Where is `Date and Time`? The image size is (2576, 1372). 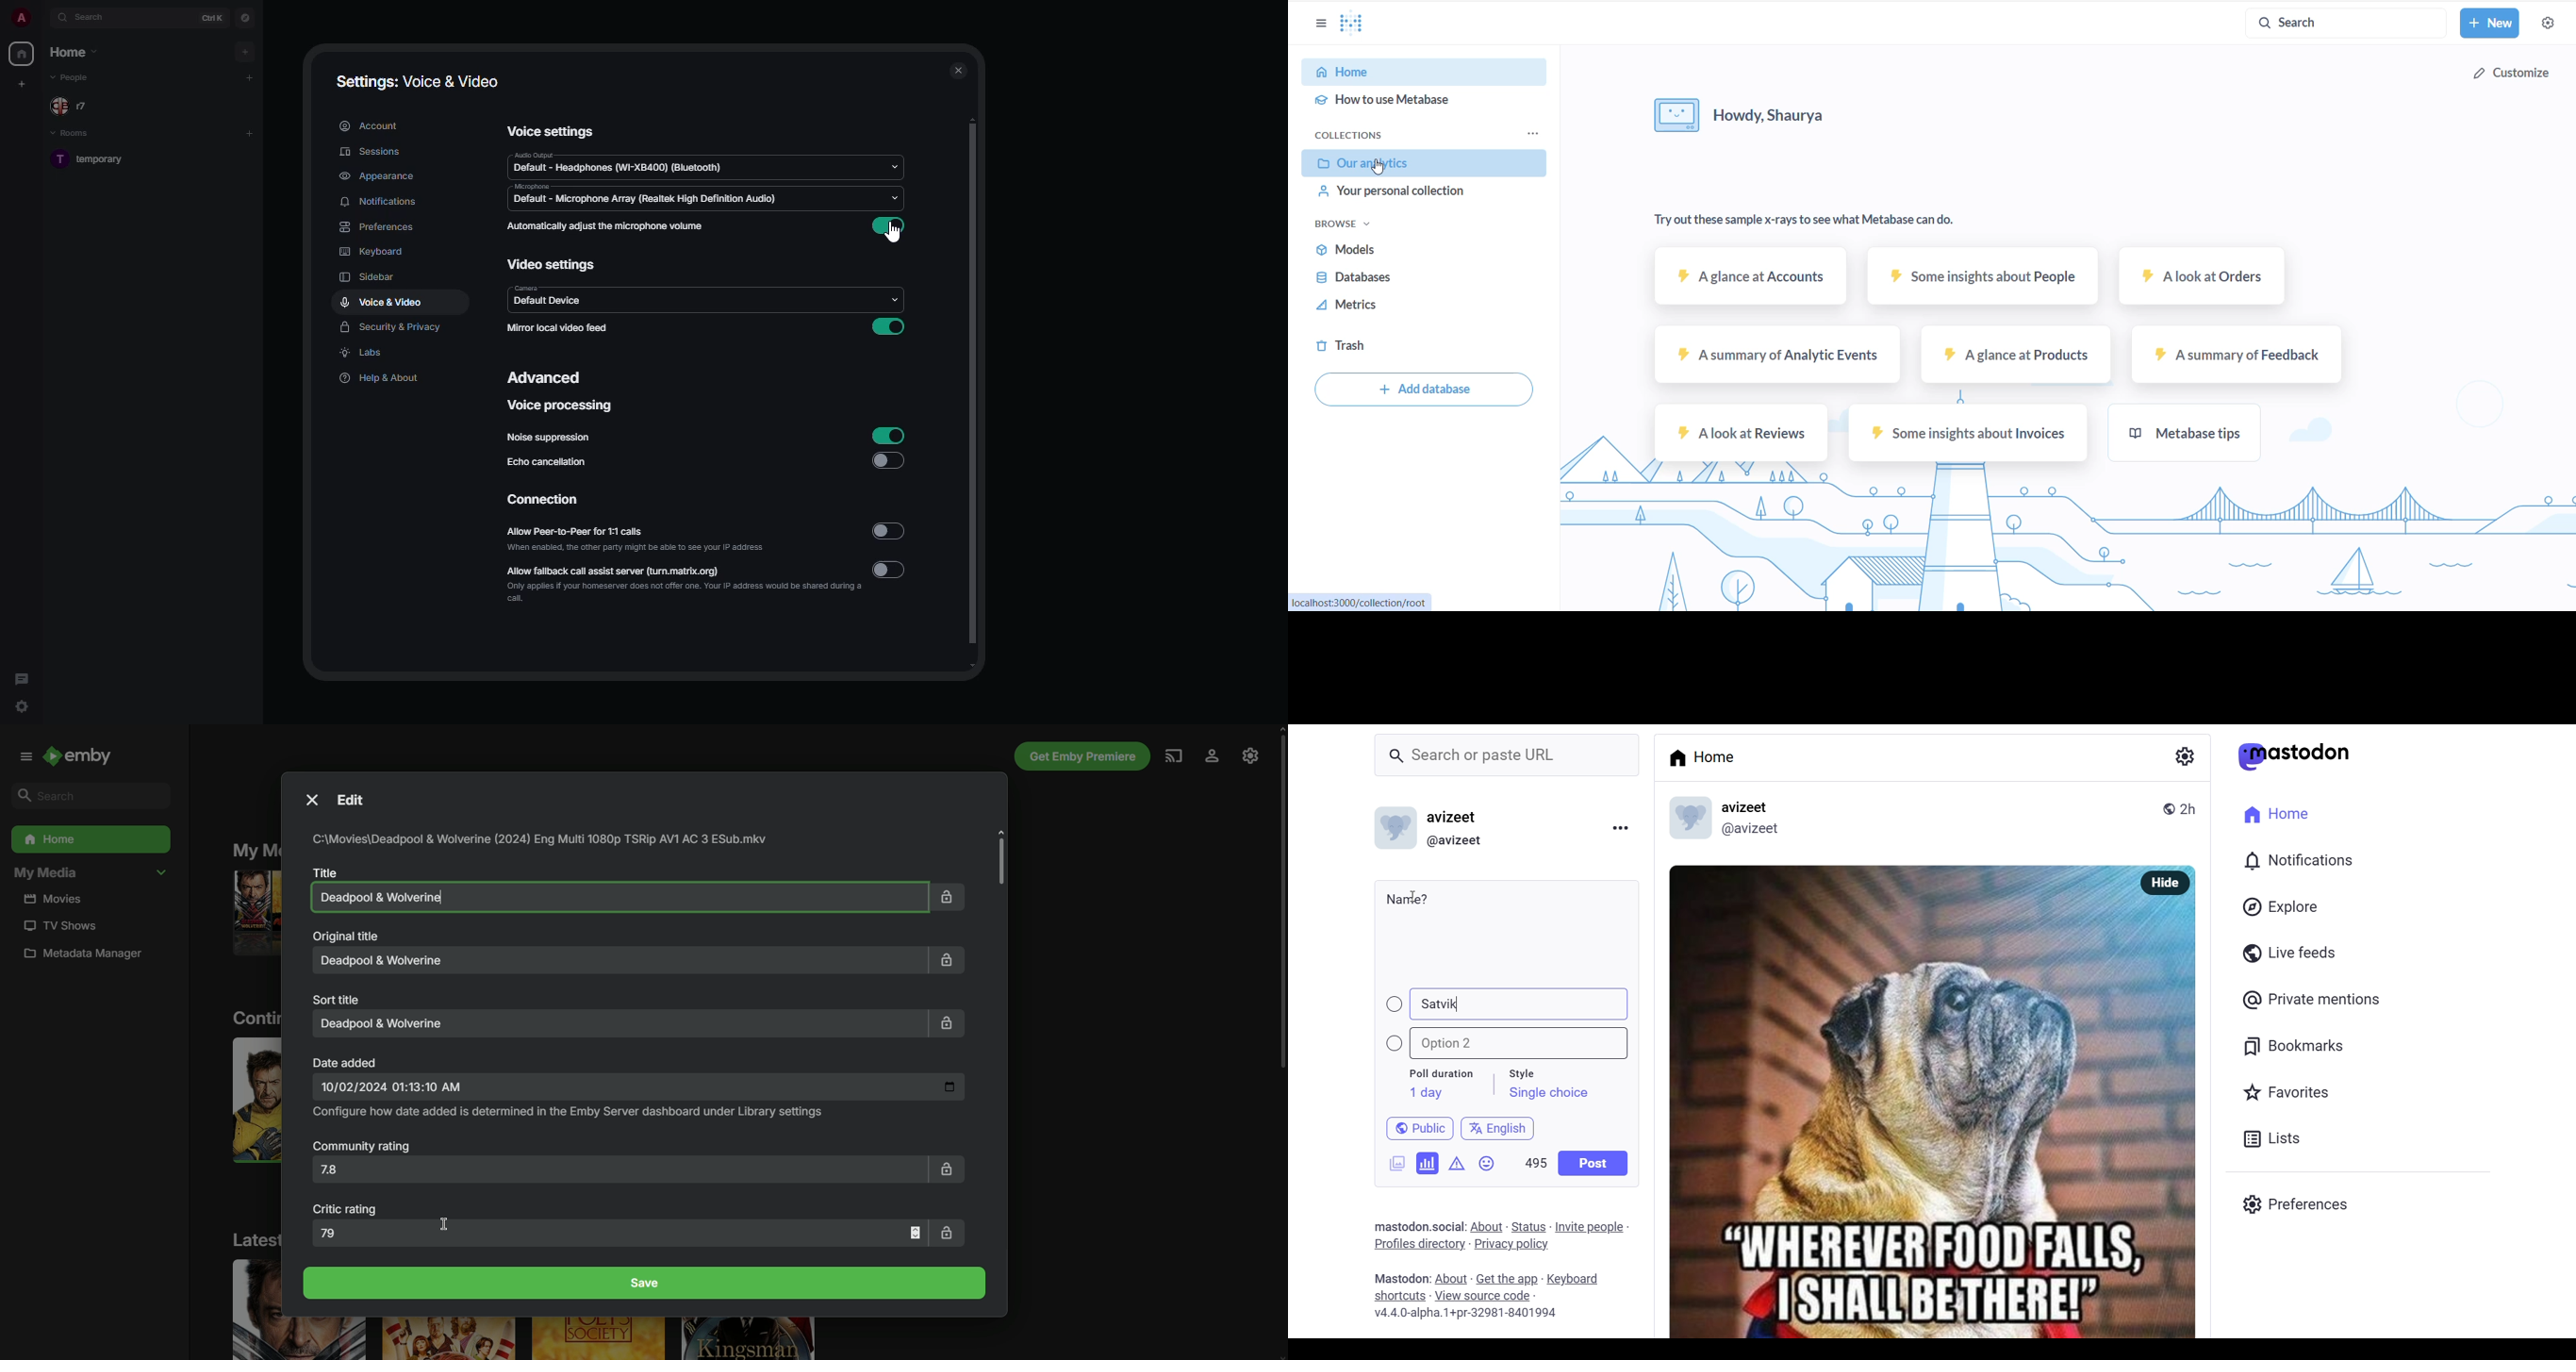
Date and Time is located at coordinates (639, 1088).